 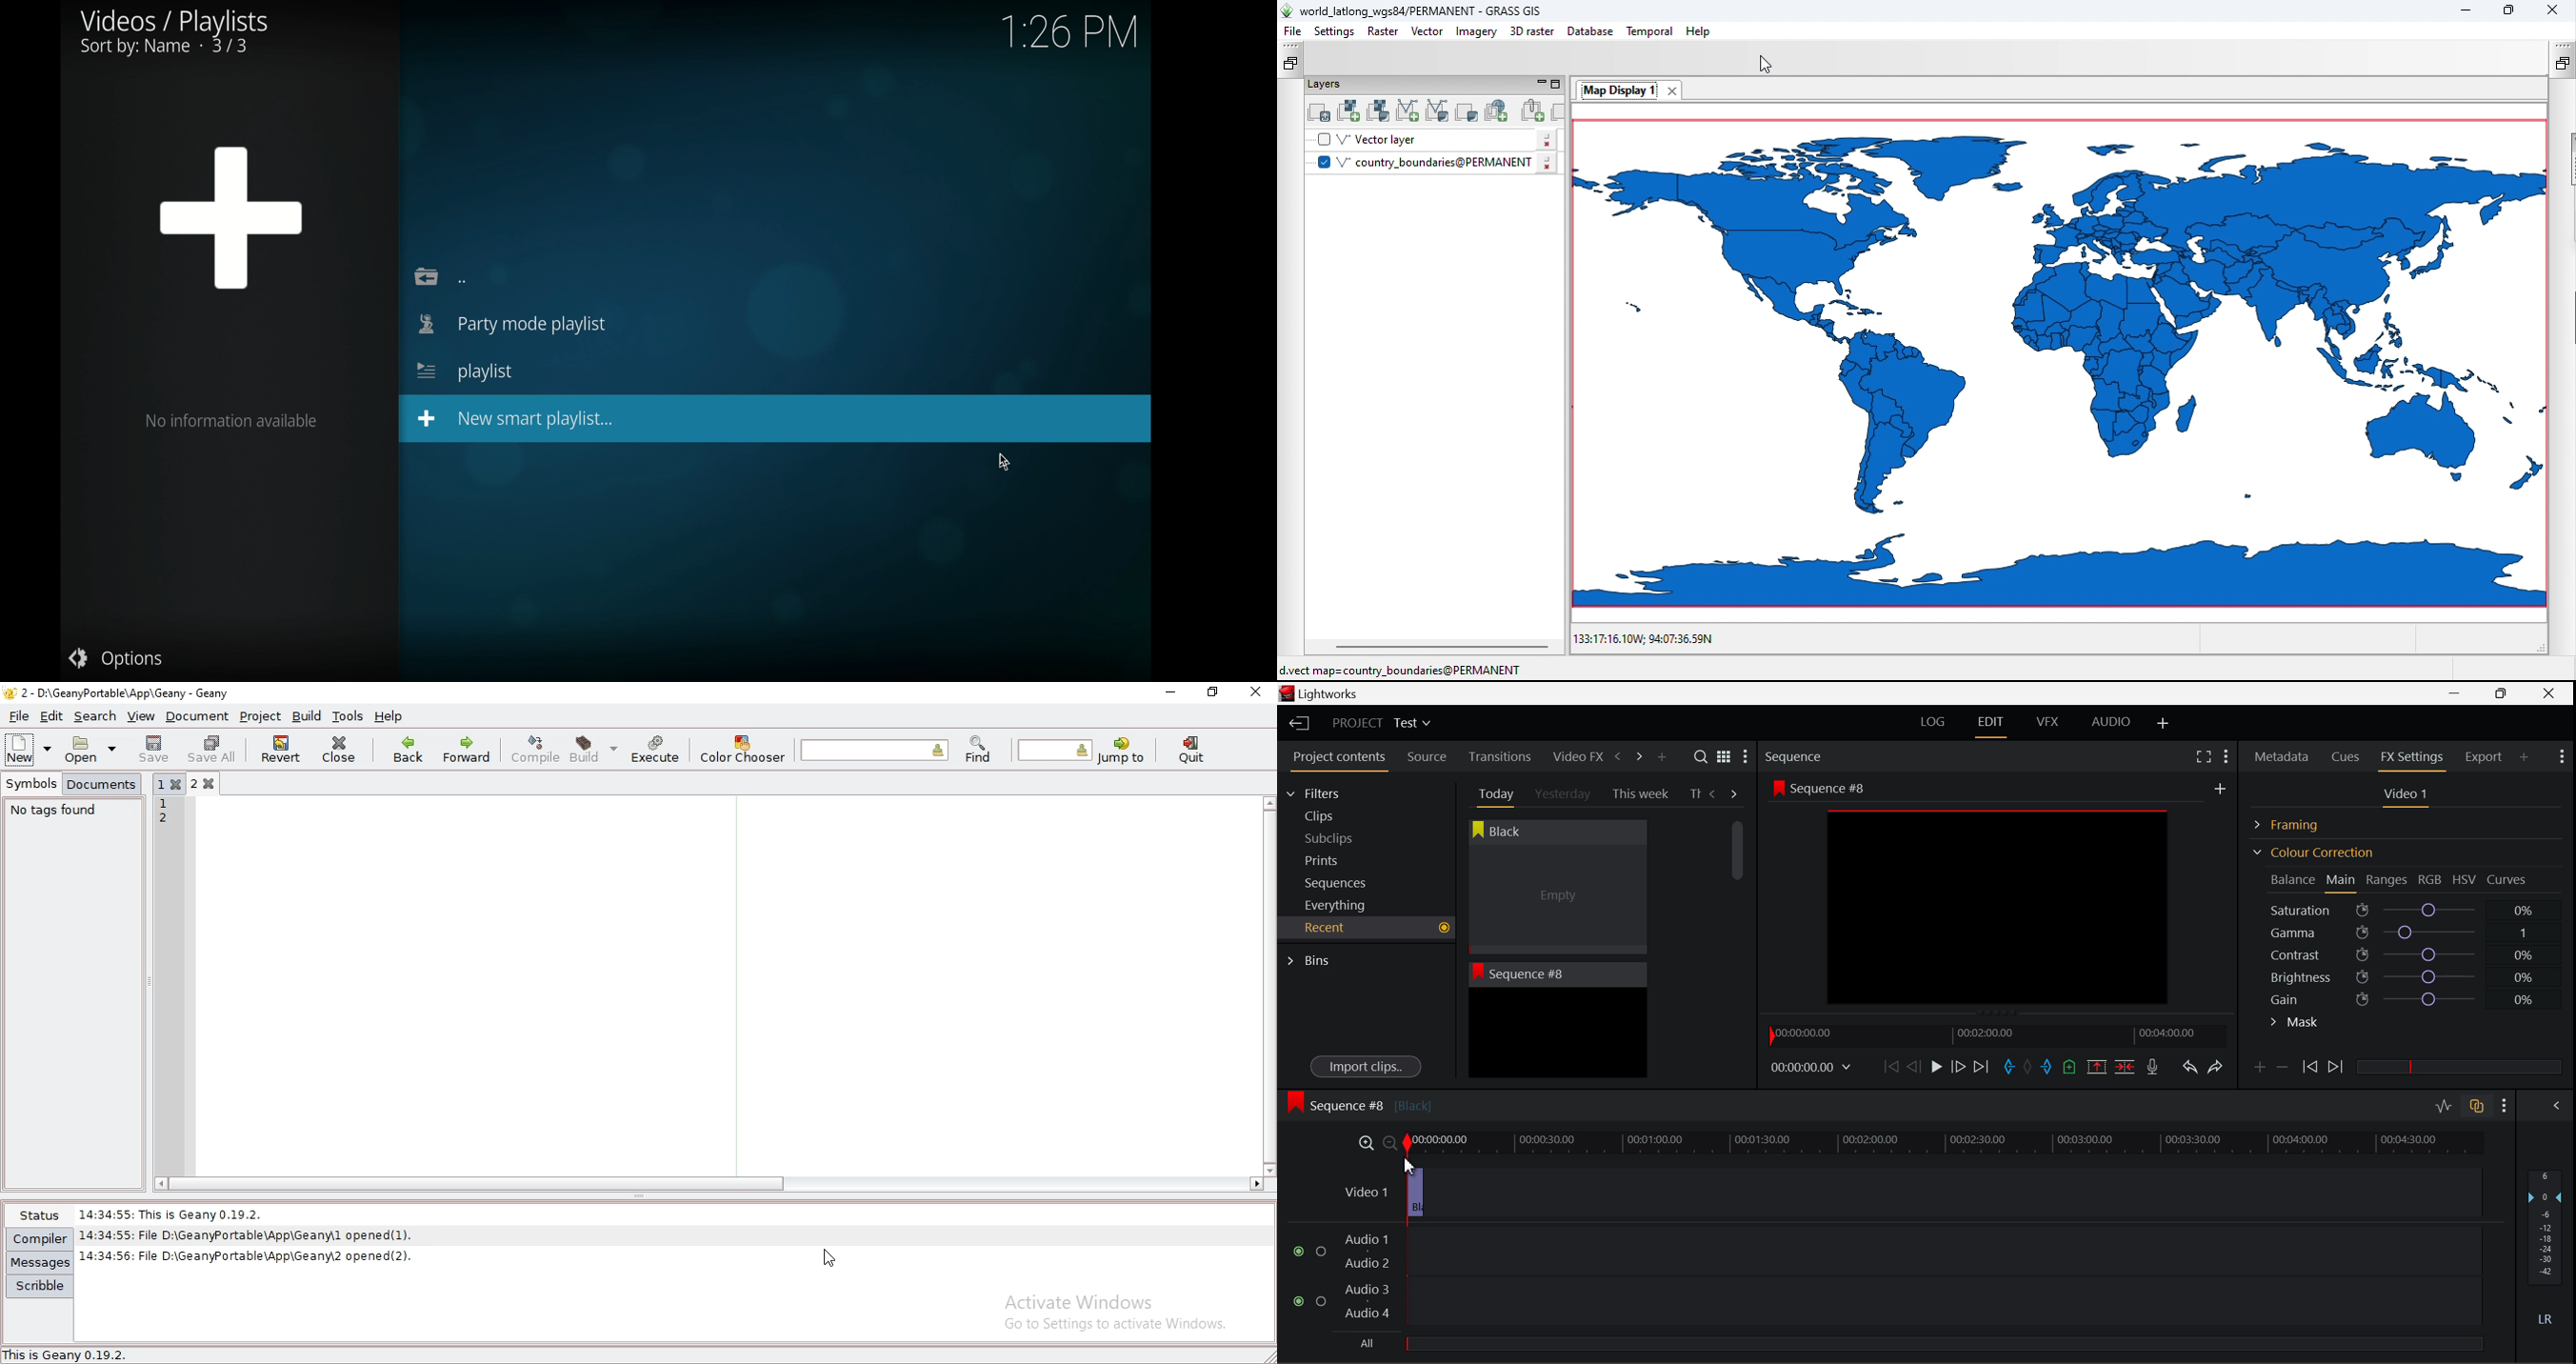 I want to click on Import clips, so click(x=1365, y=1068).